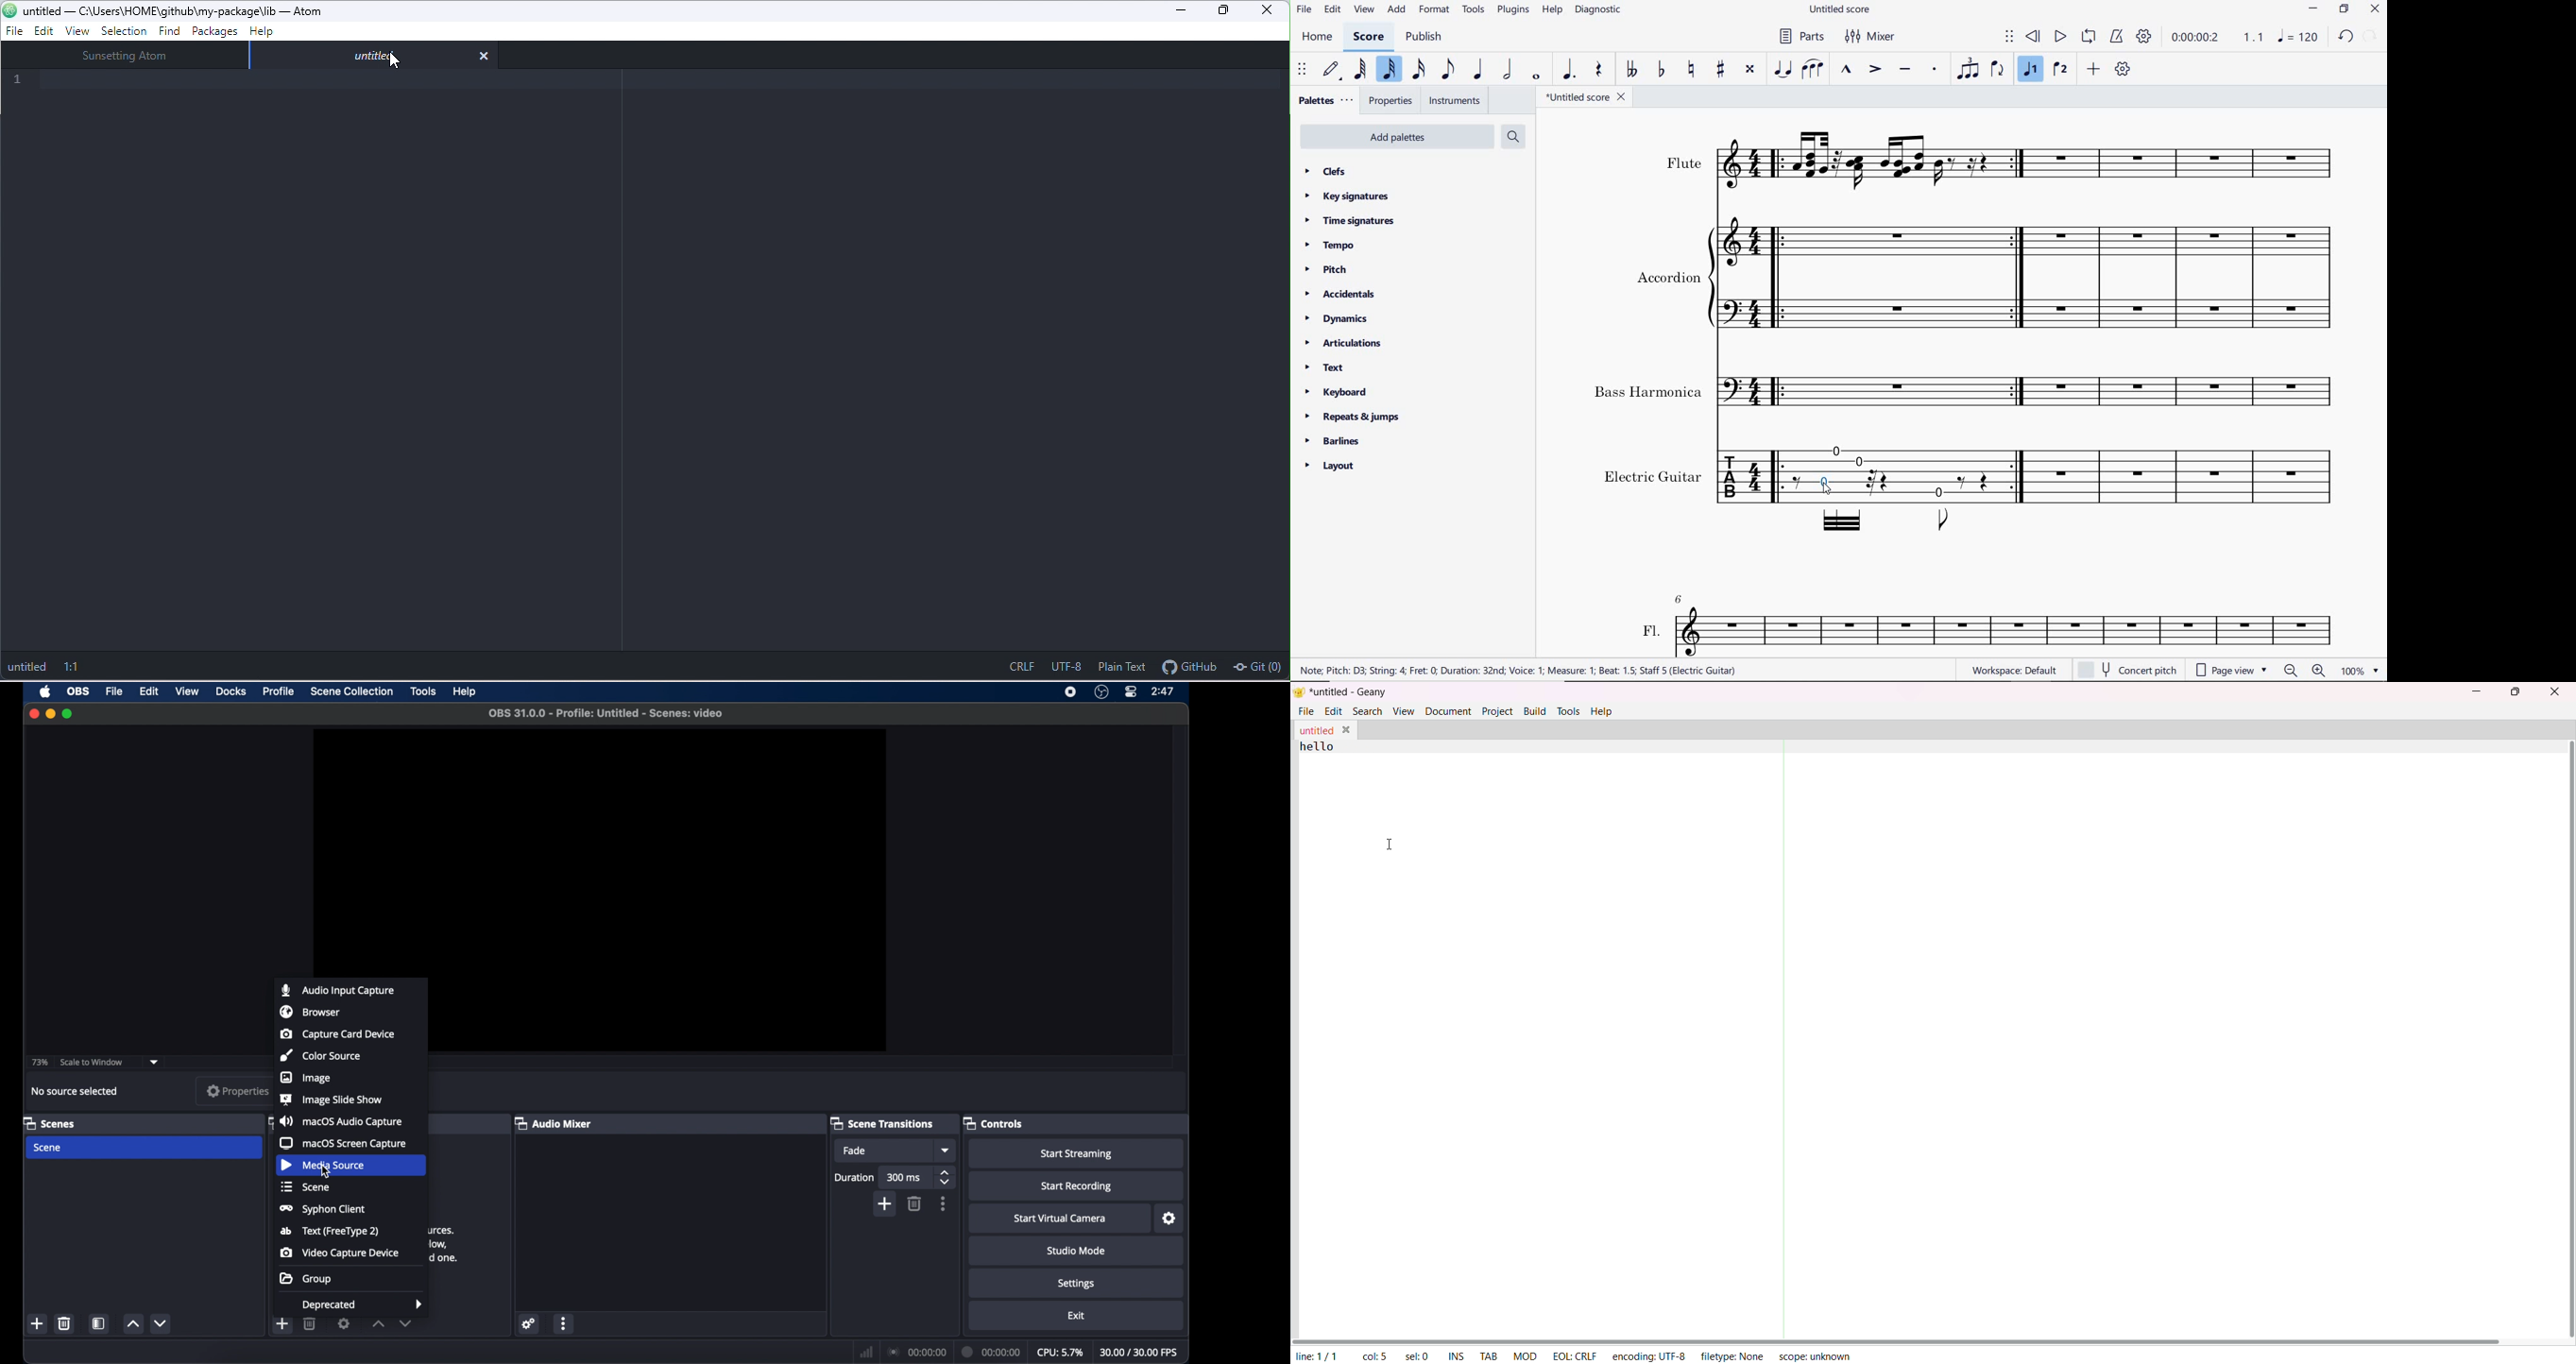 The width and height of the screenshot is (2576, 1372). Describe the element at coordinates (994, 1123) in the screenshot. I see `controls` at that location.